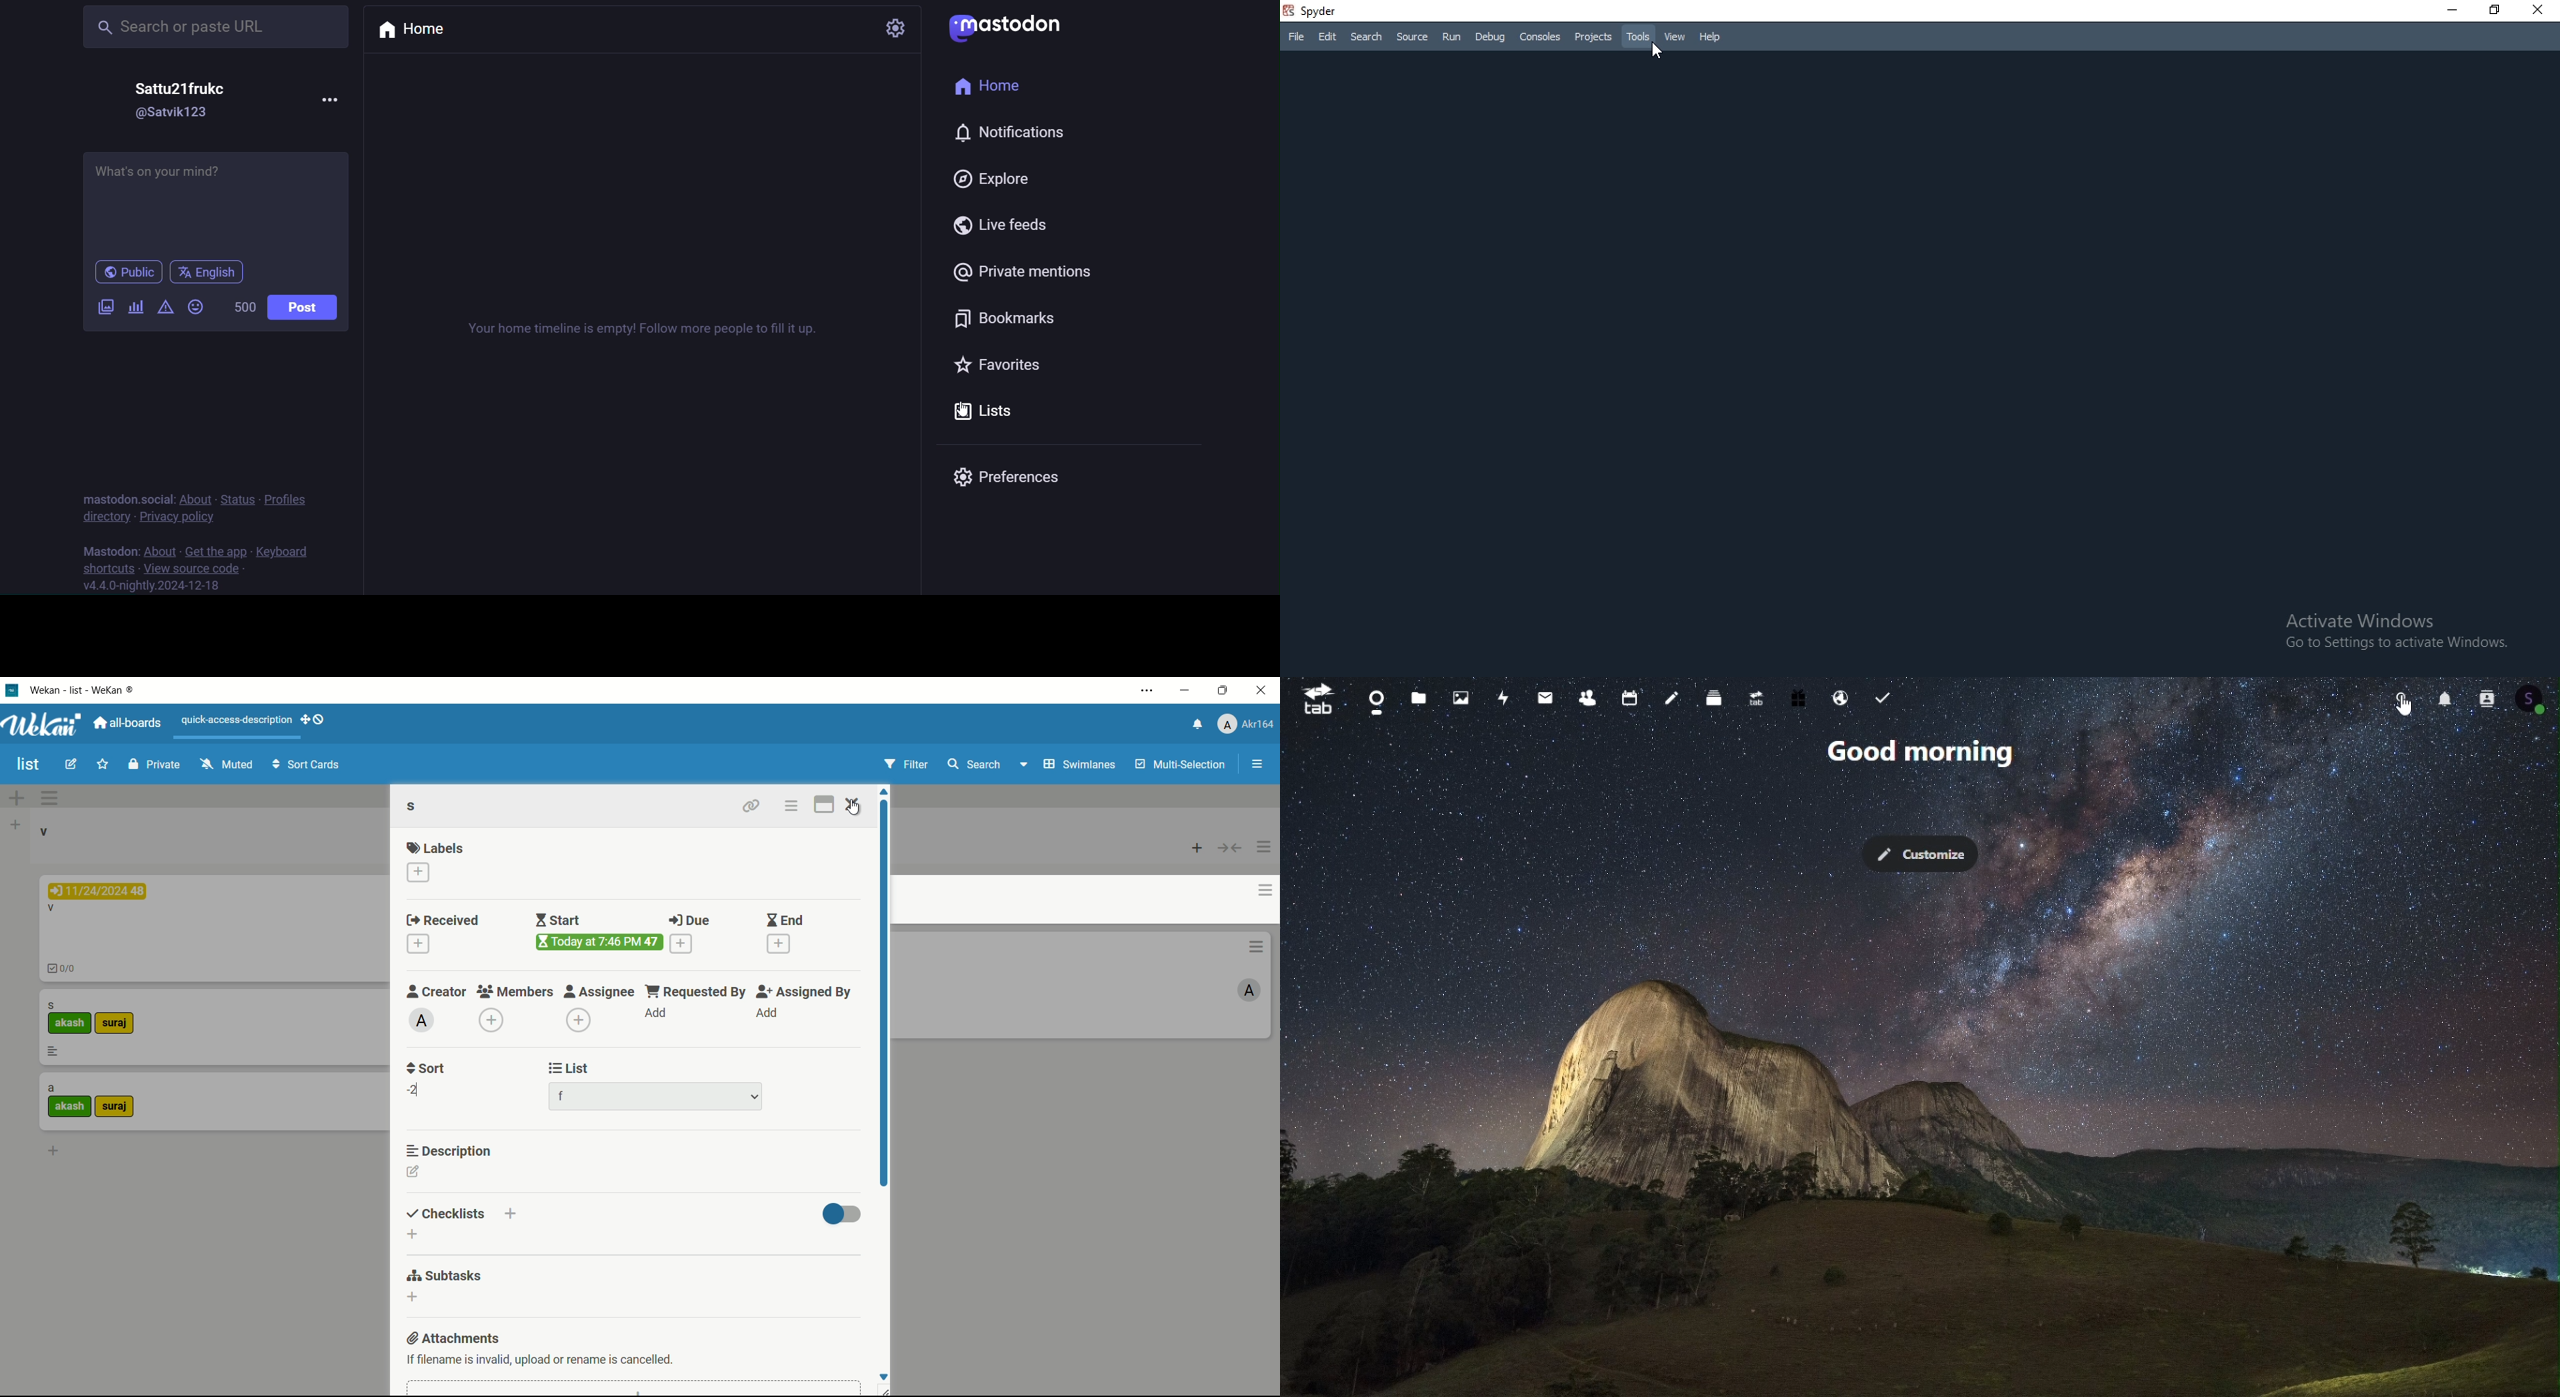  What do you see at coordinates (1546, 697) in the screenshot?
I see `mail` at bounding box center [1546, 697].